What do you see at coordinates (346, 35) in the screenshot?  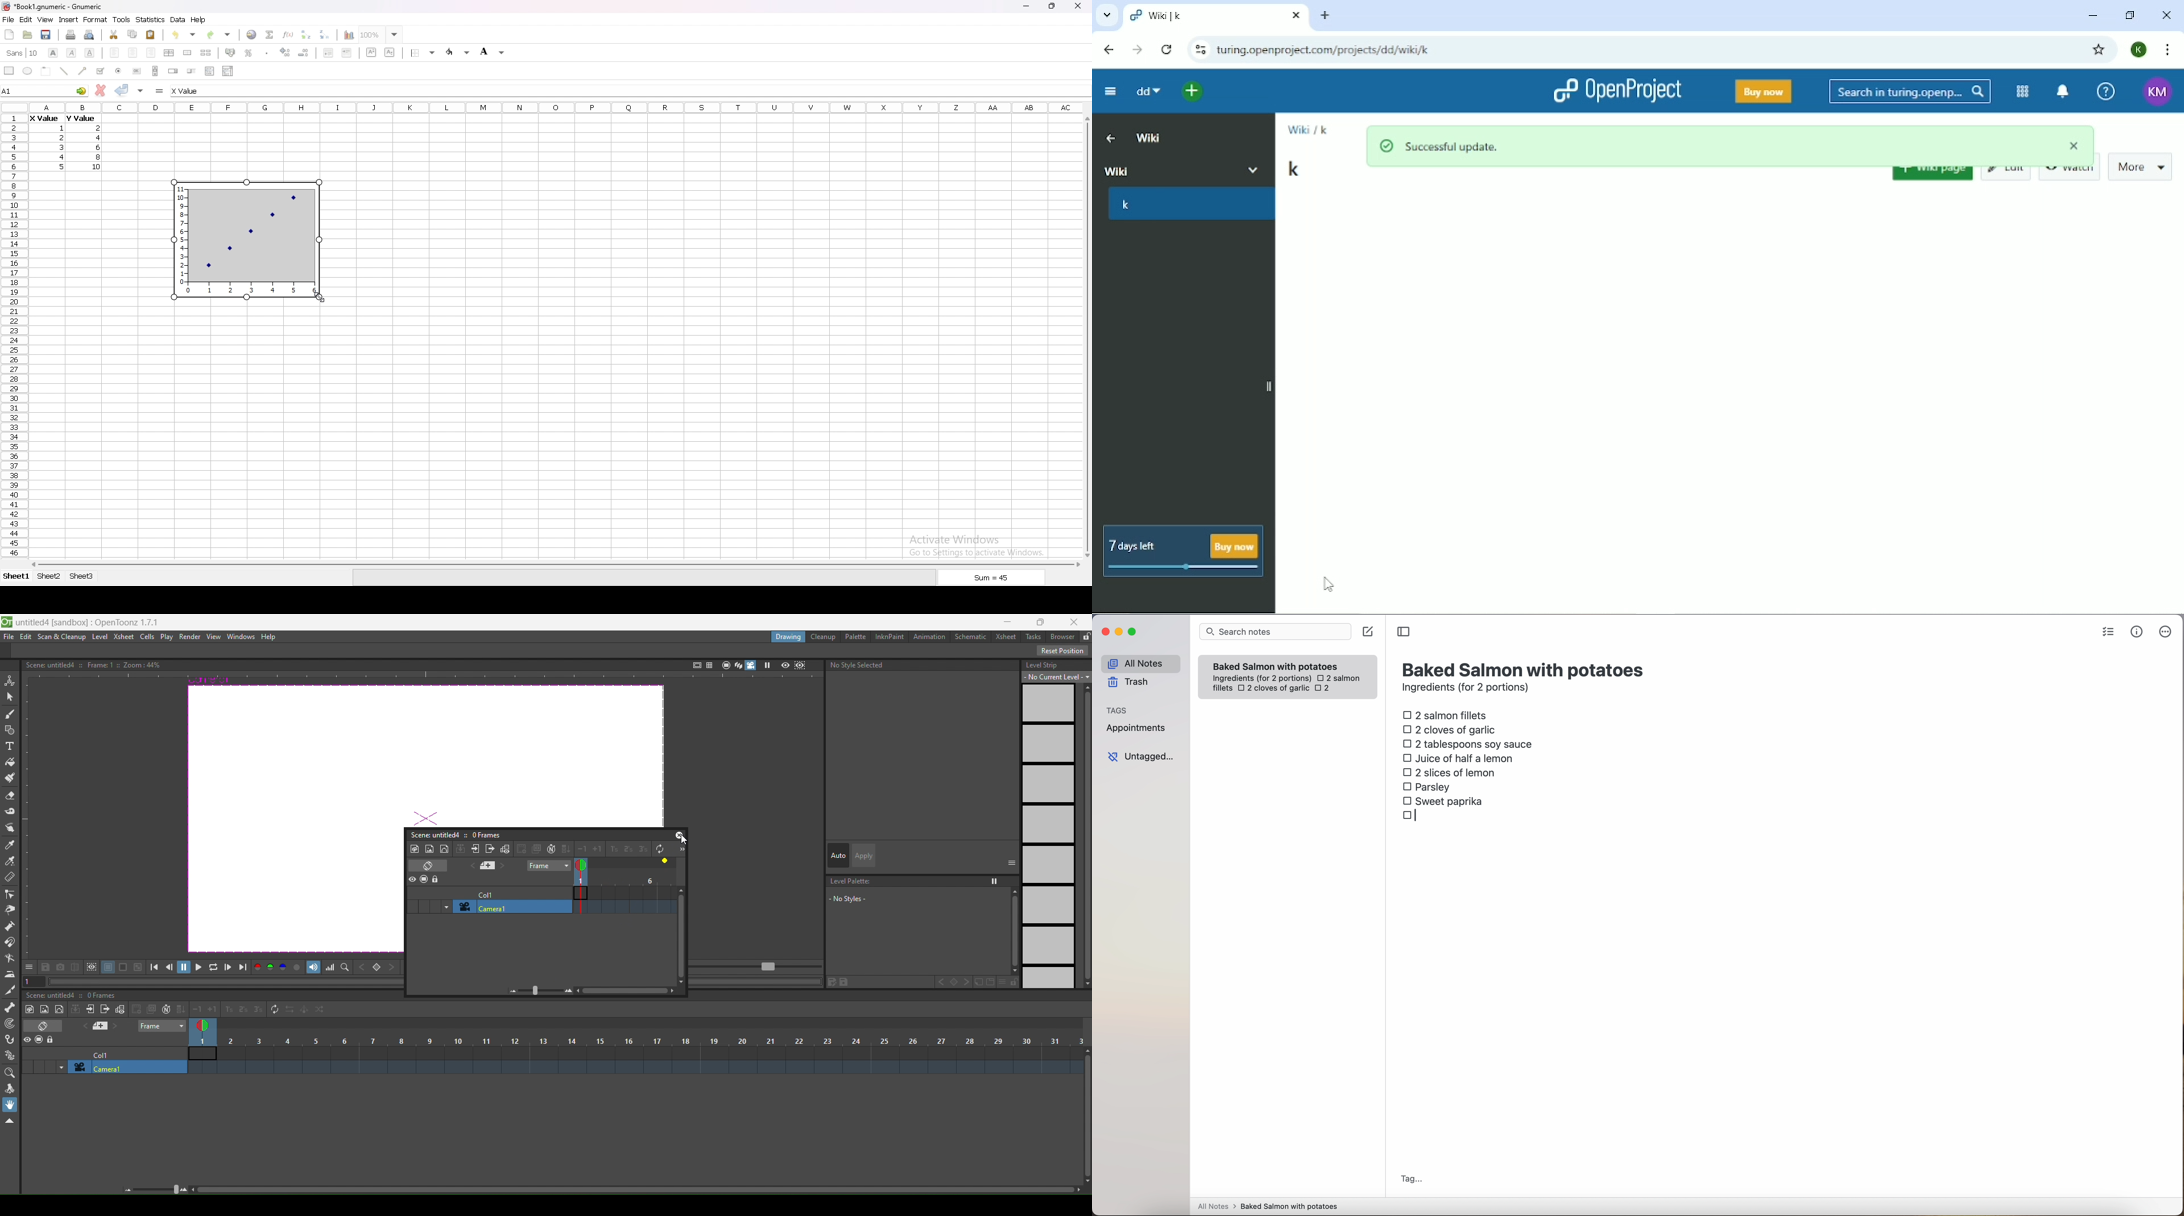 I see `chart` at bounding box center [346, 35].